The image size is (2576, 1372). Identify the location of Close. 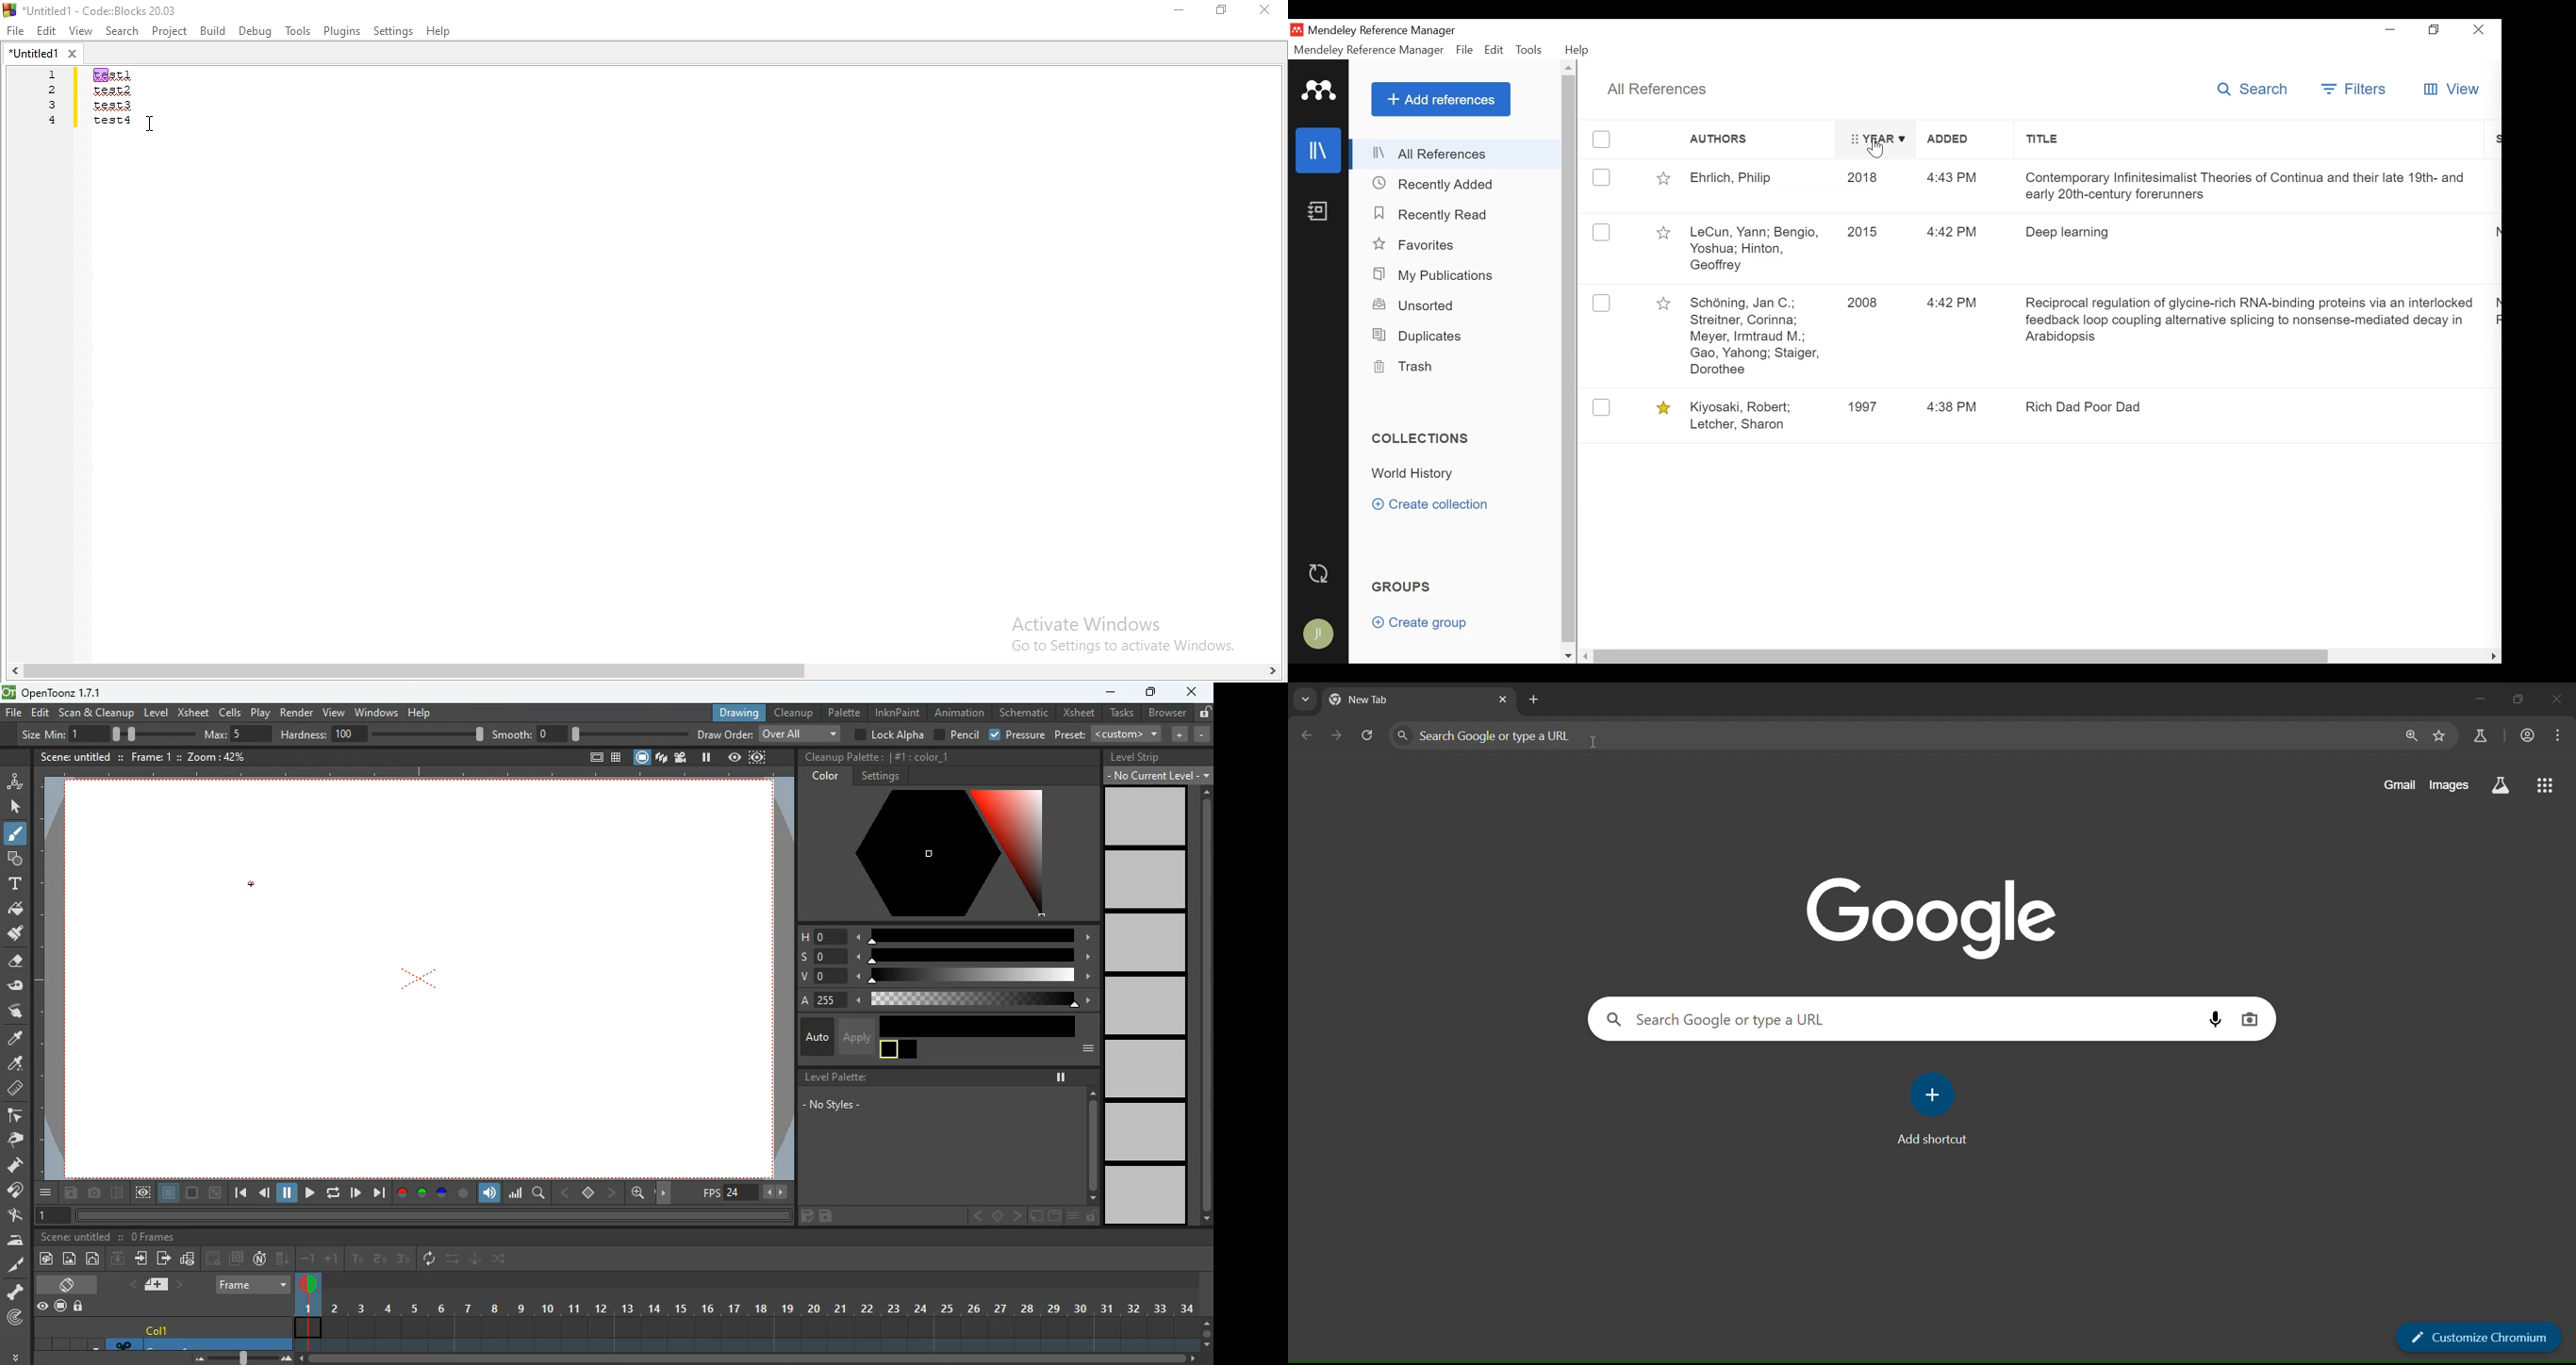
(2481, 29).